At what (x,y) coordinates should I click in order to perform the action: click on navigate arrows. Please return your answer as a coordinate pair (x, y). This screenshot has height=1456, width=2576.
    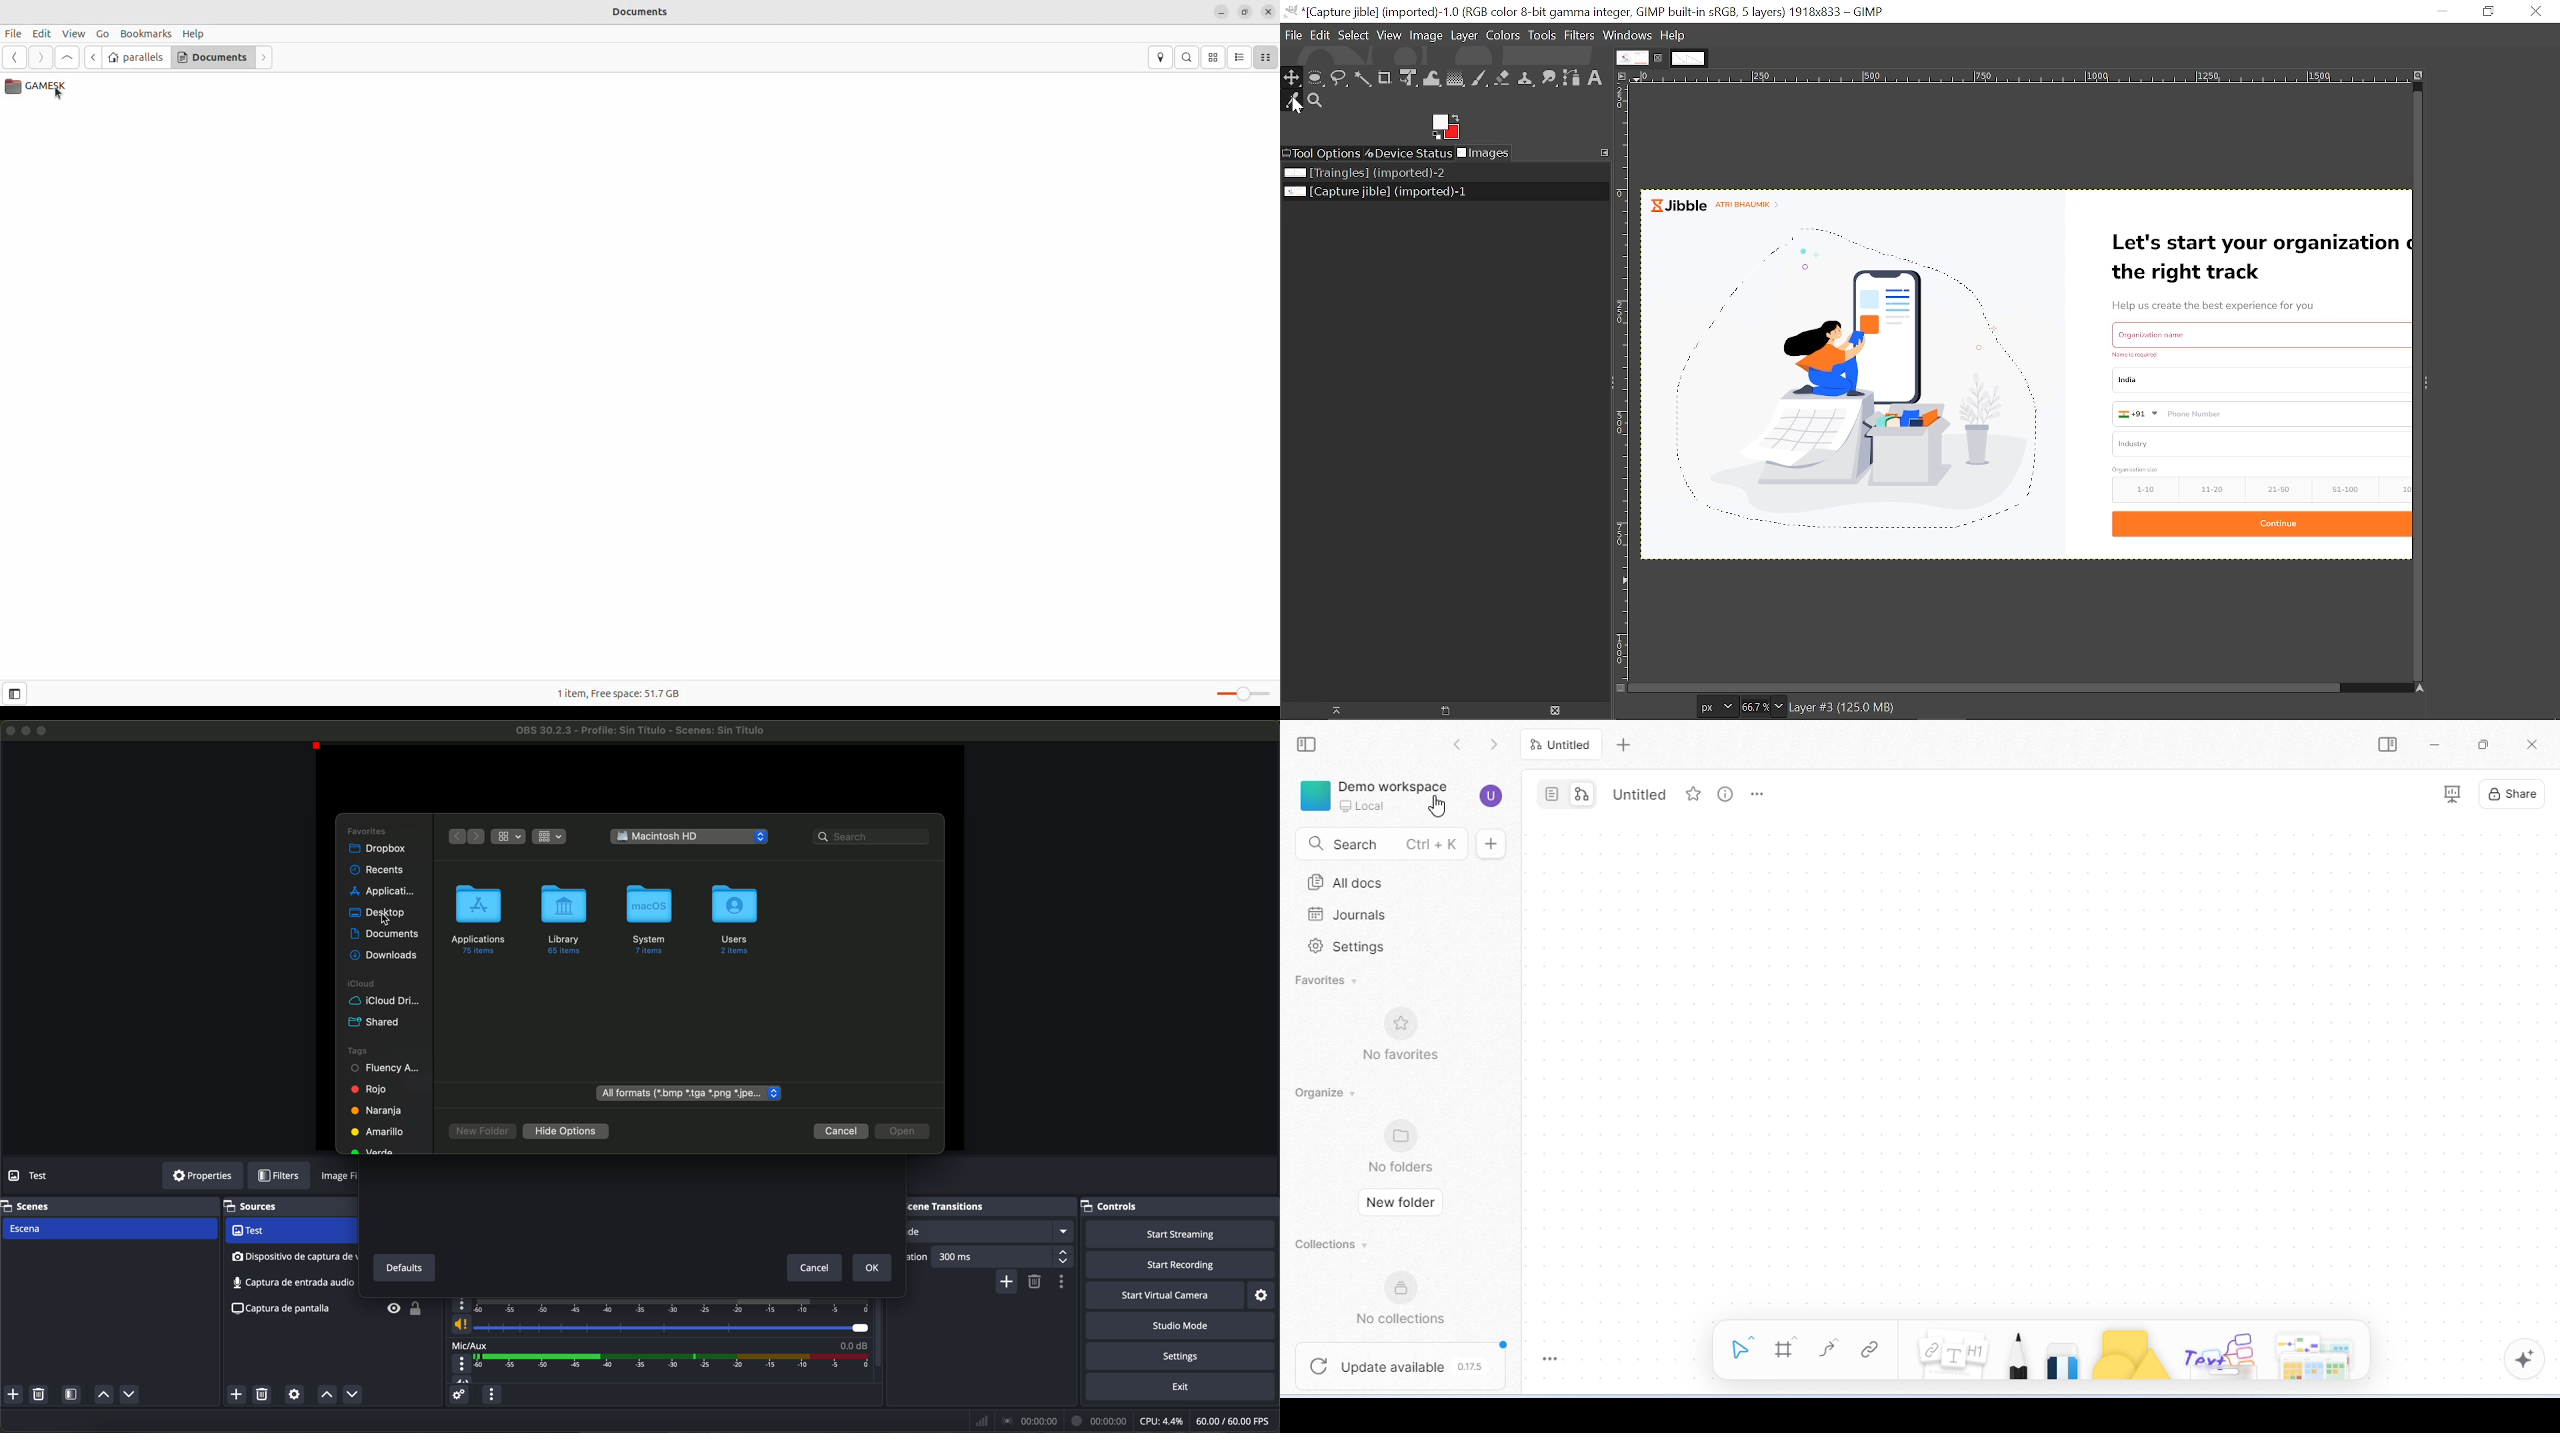
    Looking at the image, I should click on (467, 836).